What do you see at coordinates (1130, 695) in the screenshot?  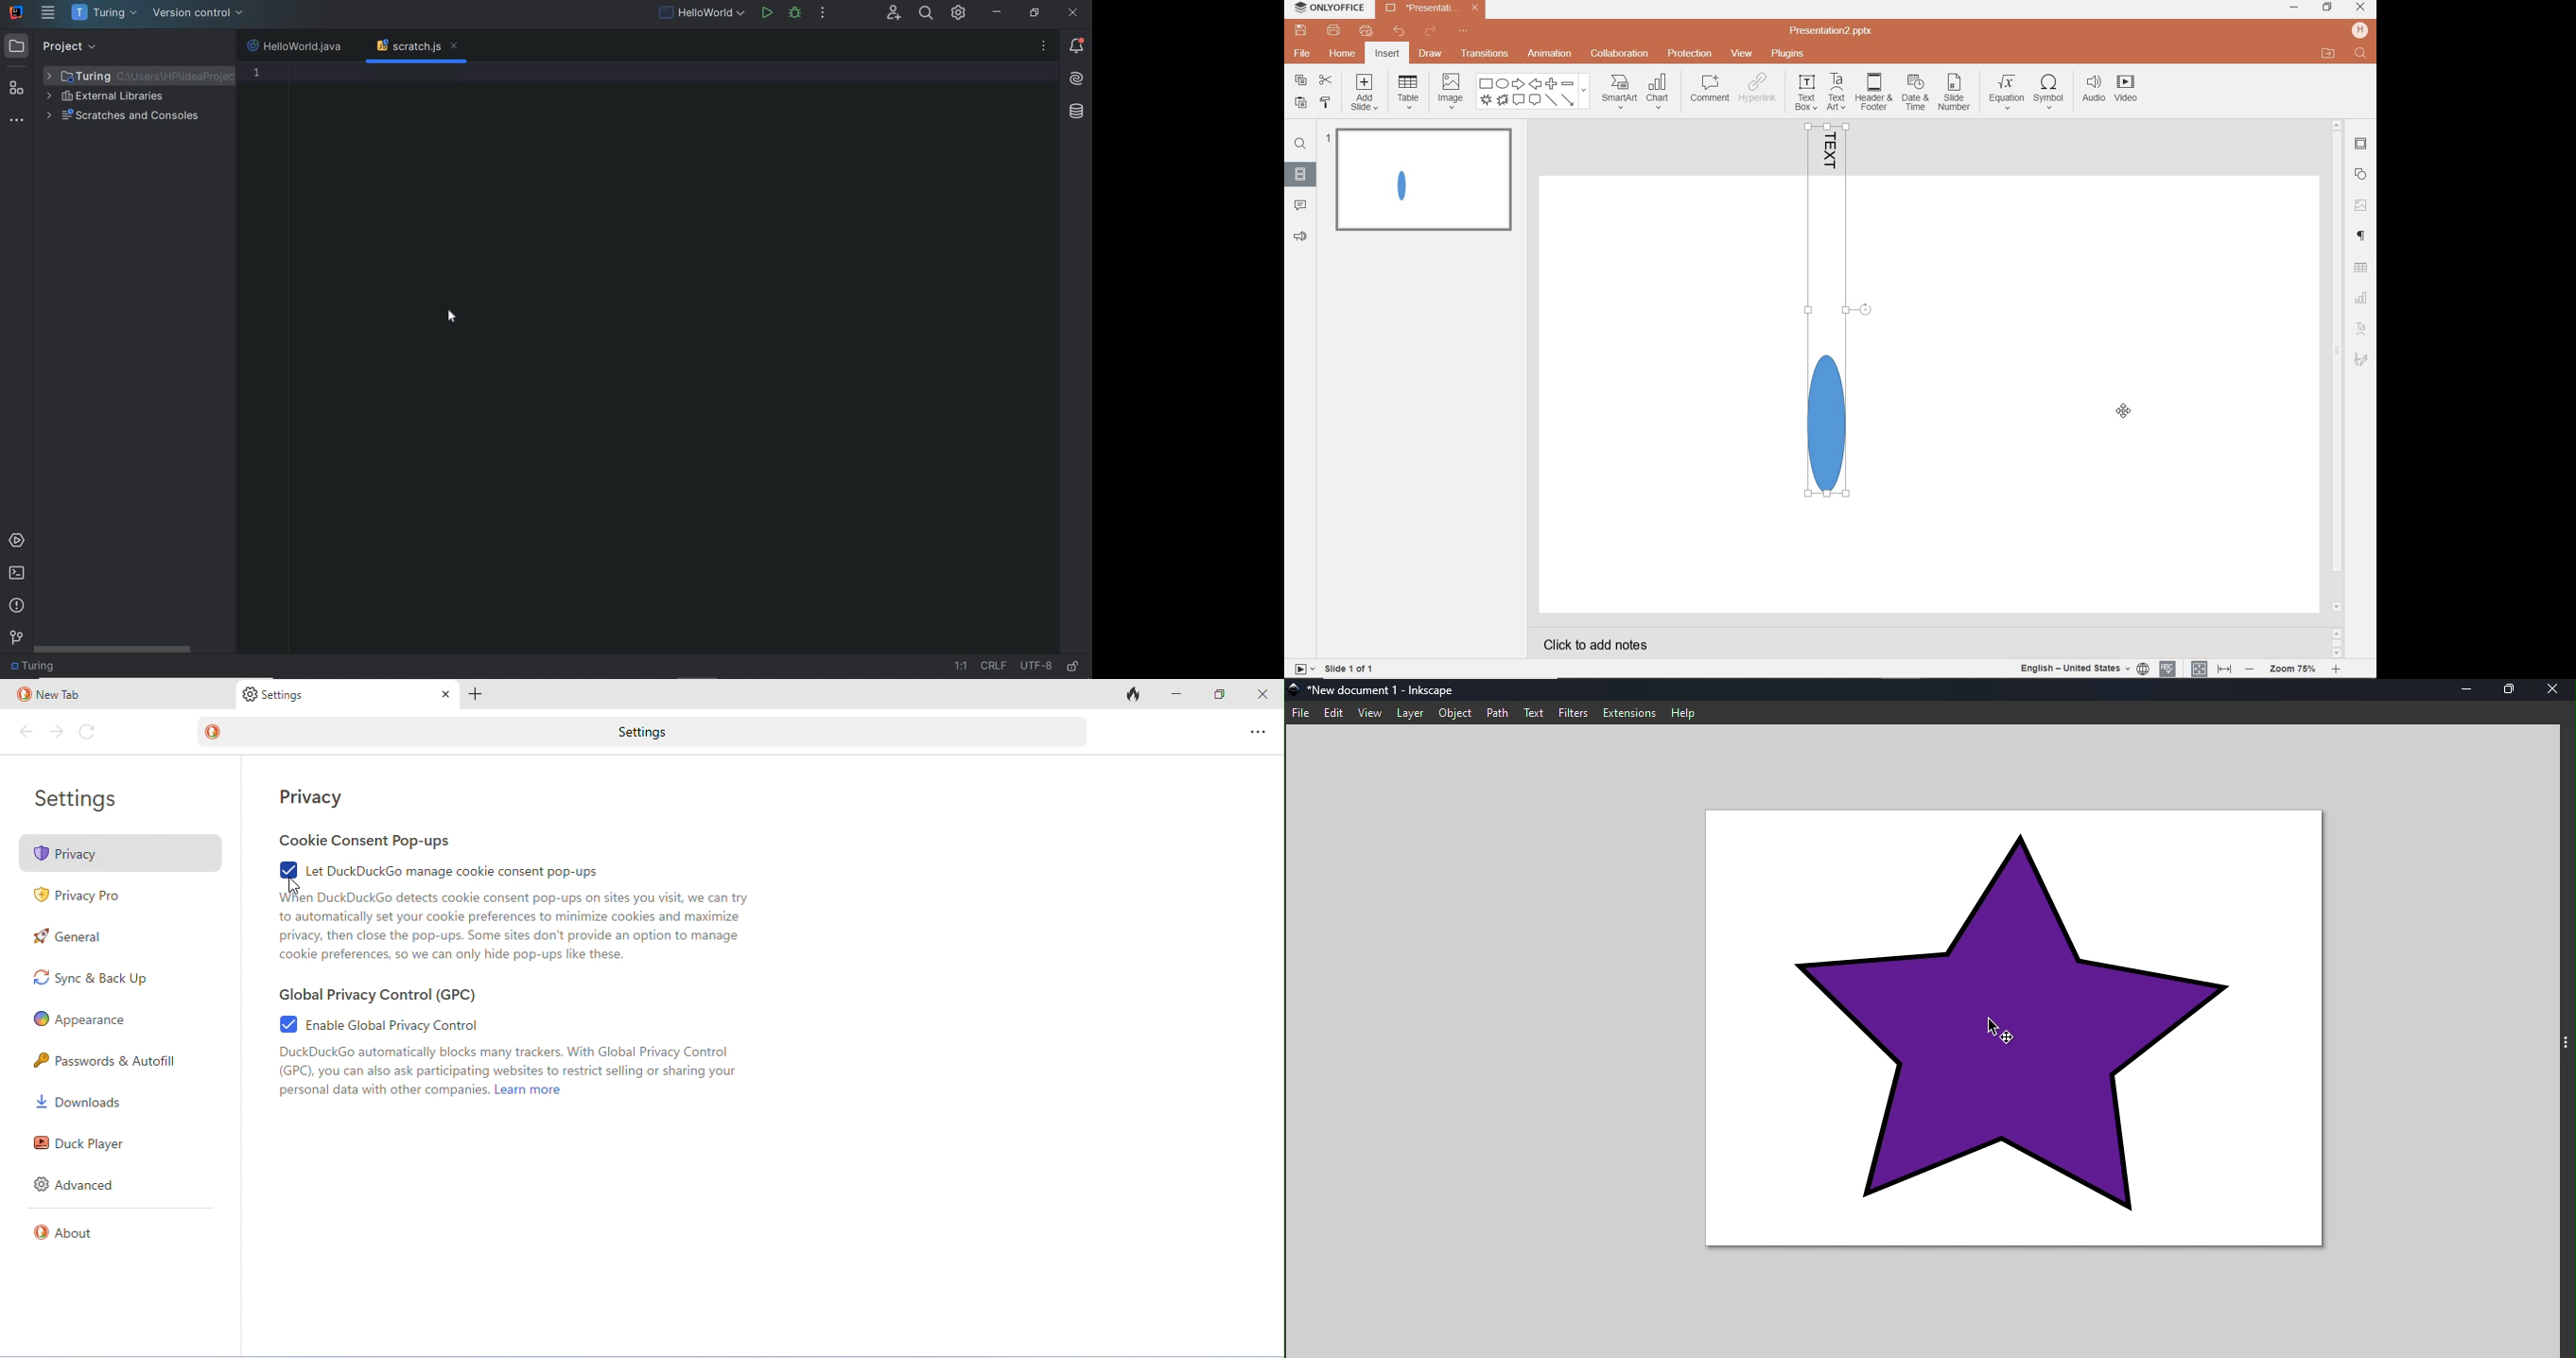 I see `close tabs and clear data` at bounding box center [1130, 695].